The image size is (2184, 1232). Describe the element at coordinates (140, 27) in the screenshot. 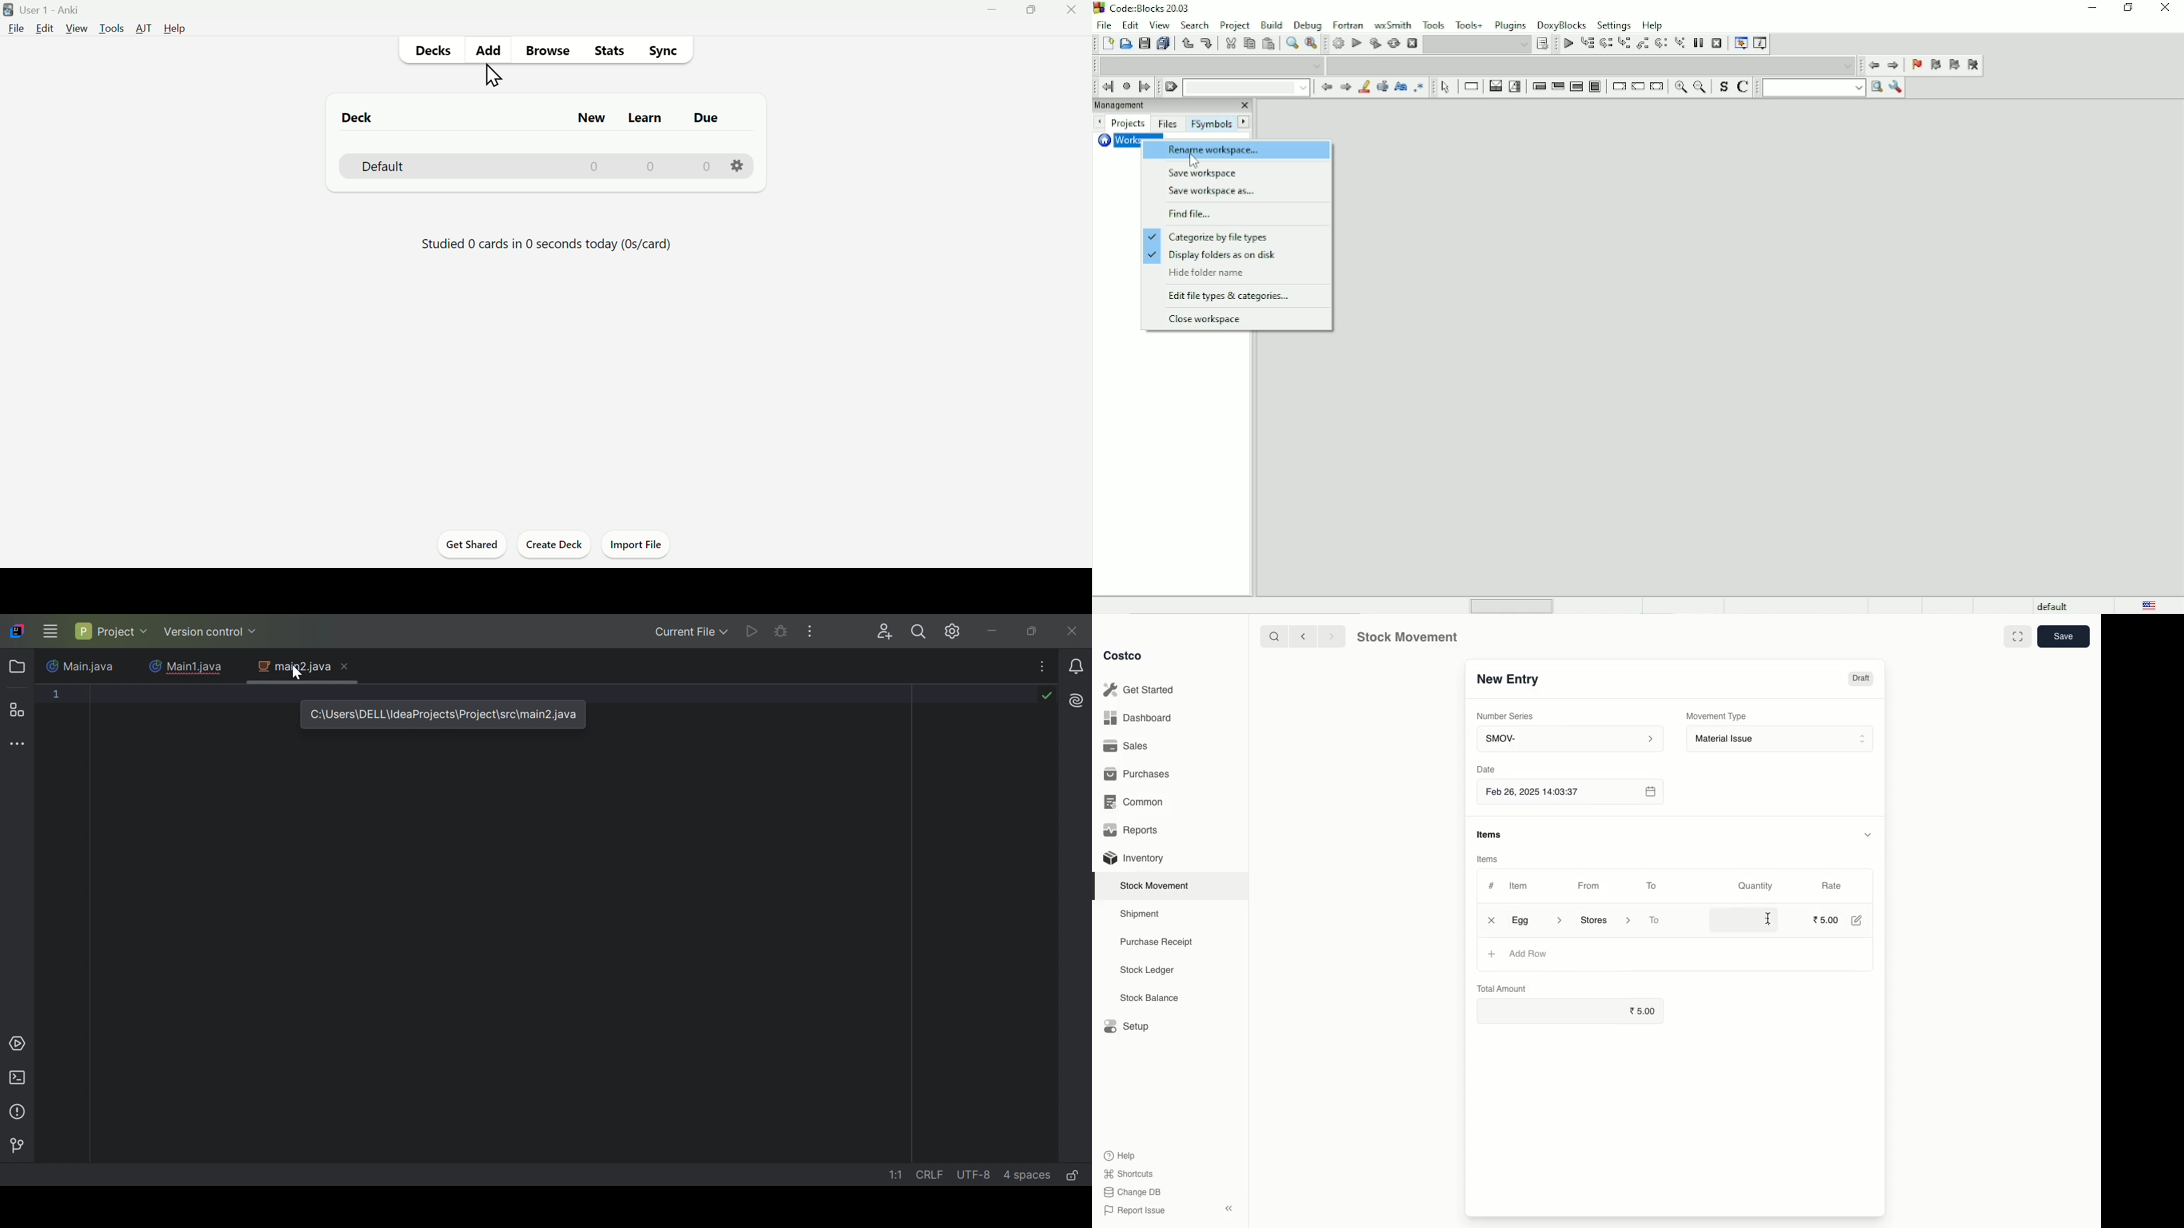

I see `AJT` at that location.